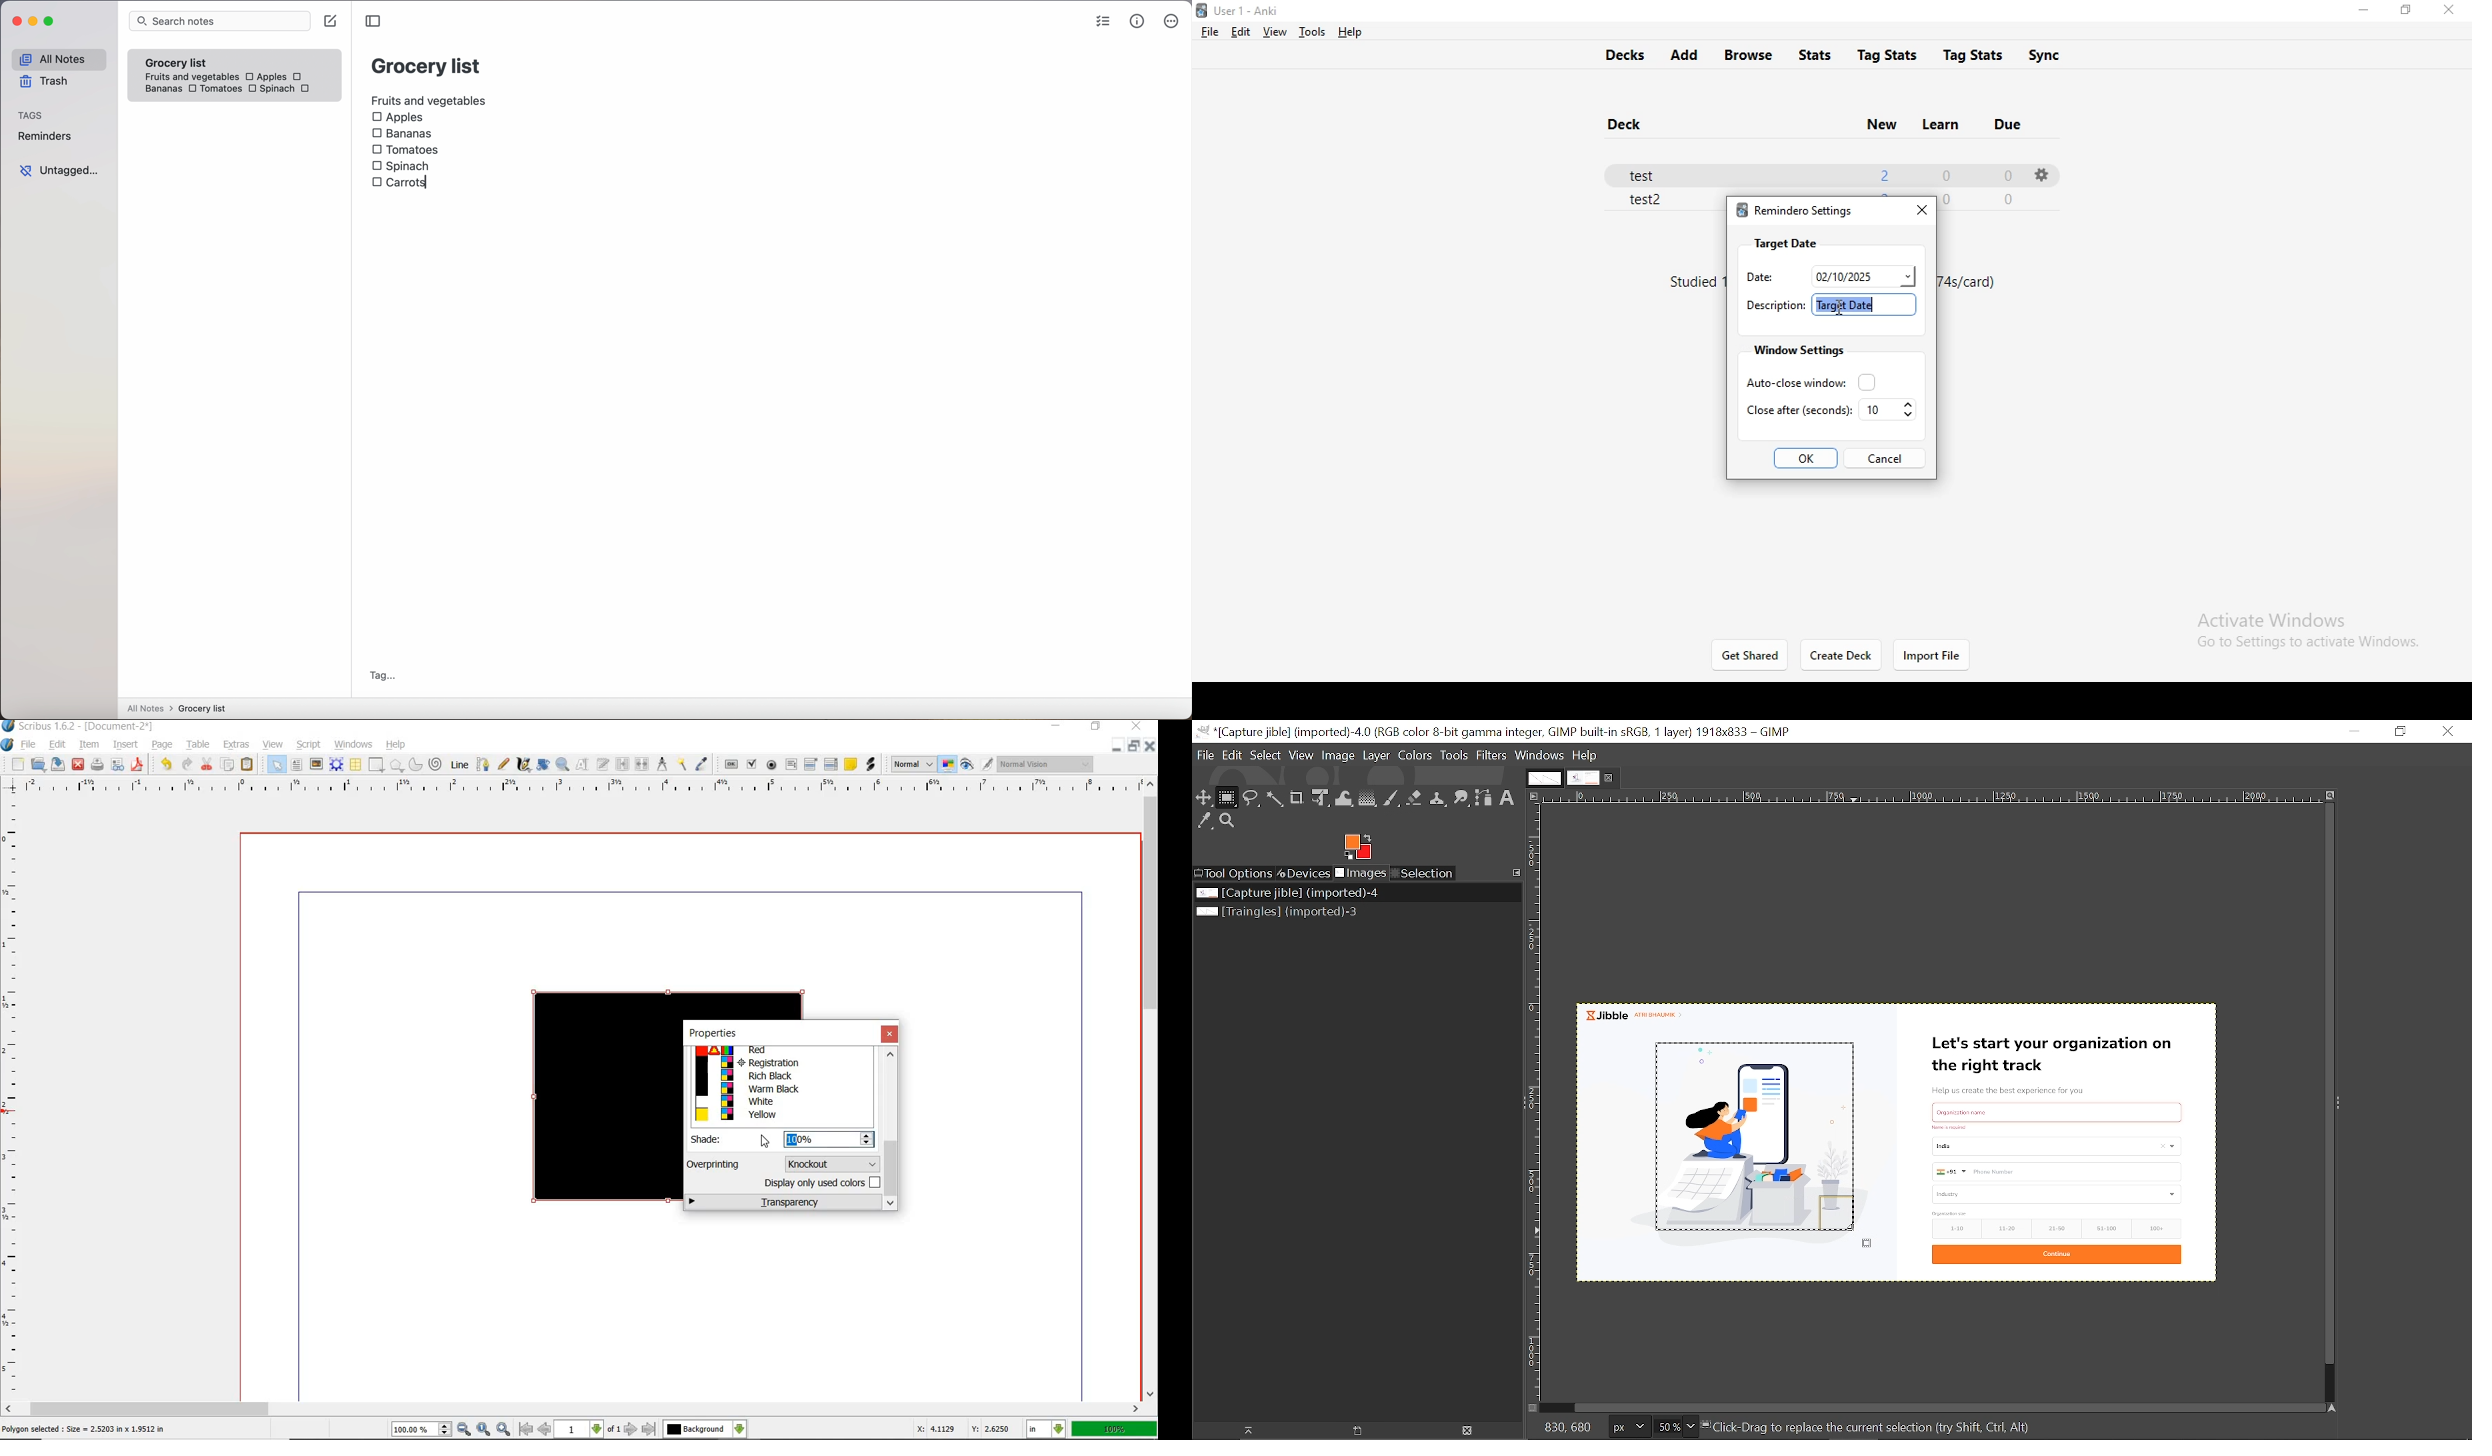 The width and height of the screenshot is (2492, 1456). I want to click on cursor, so click(766, 1141).